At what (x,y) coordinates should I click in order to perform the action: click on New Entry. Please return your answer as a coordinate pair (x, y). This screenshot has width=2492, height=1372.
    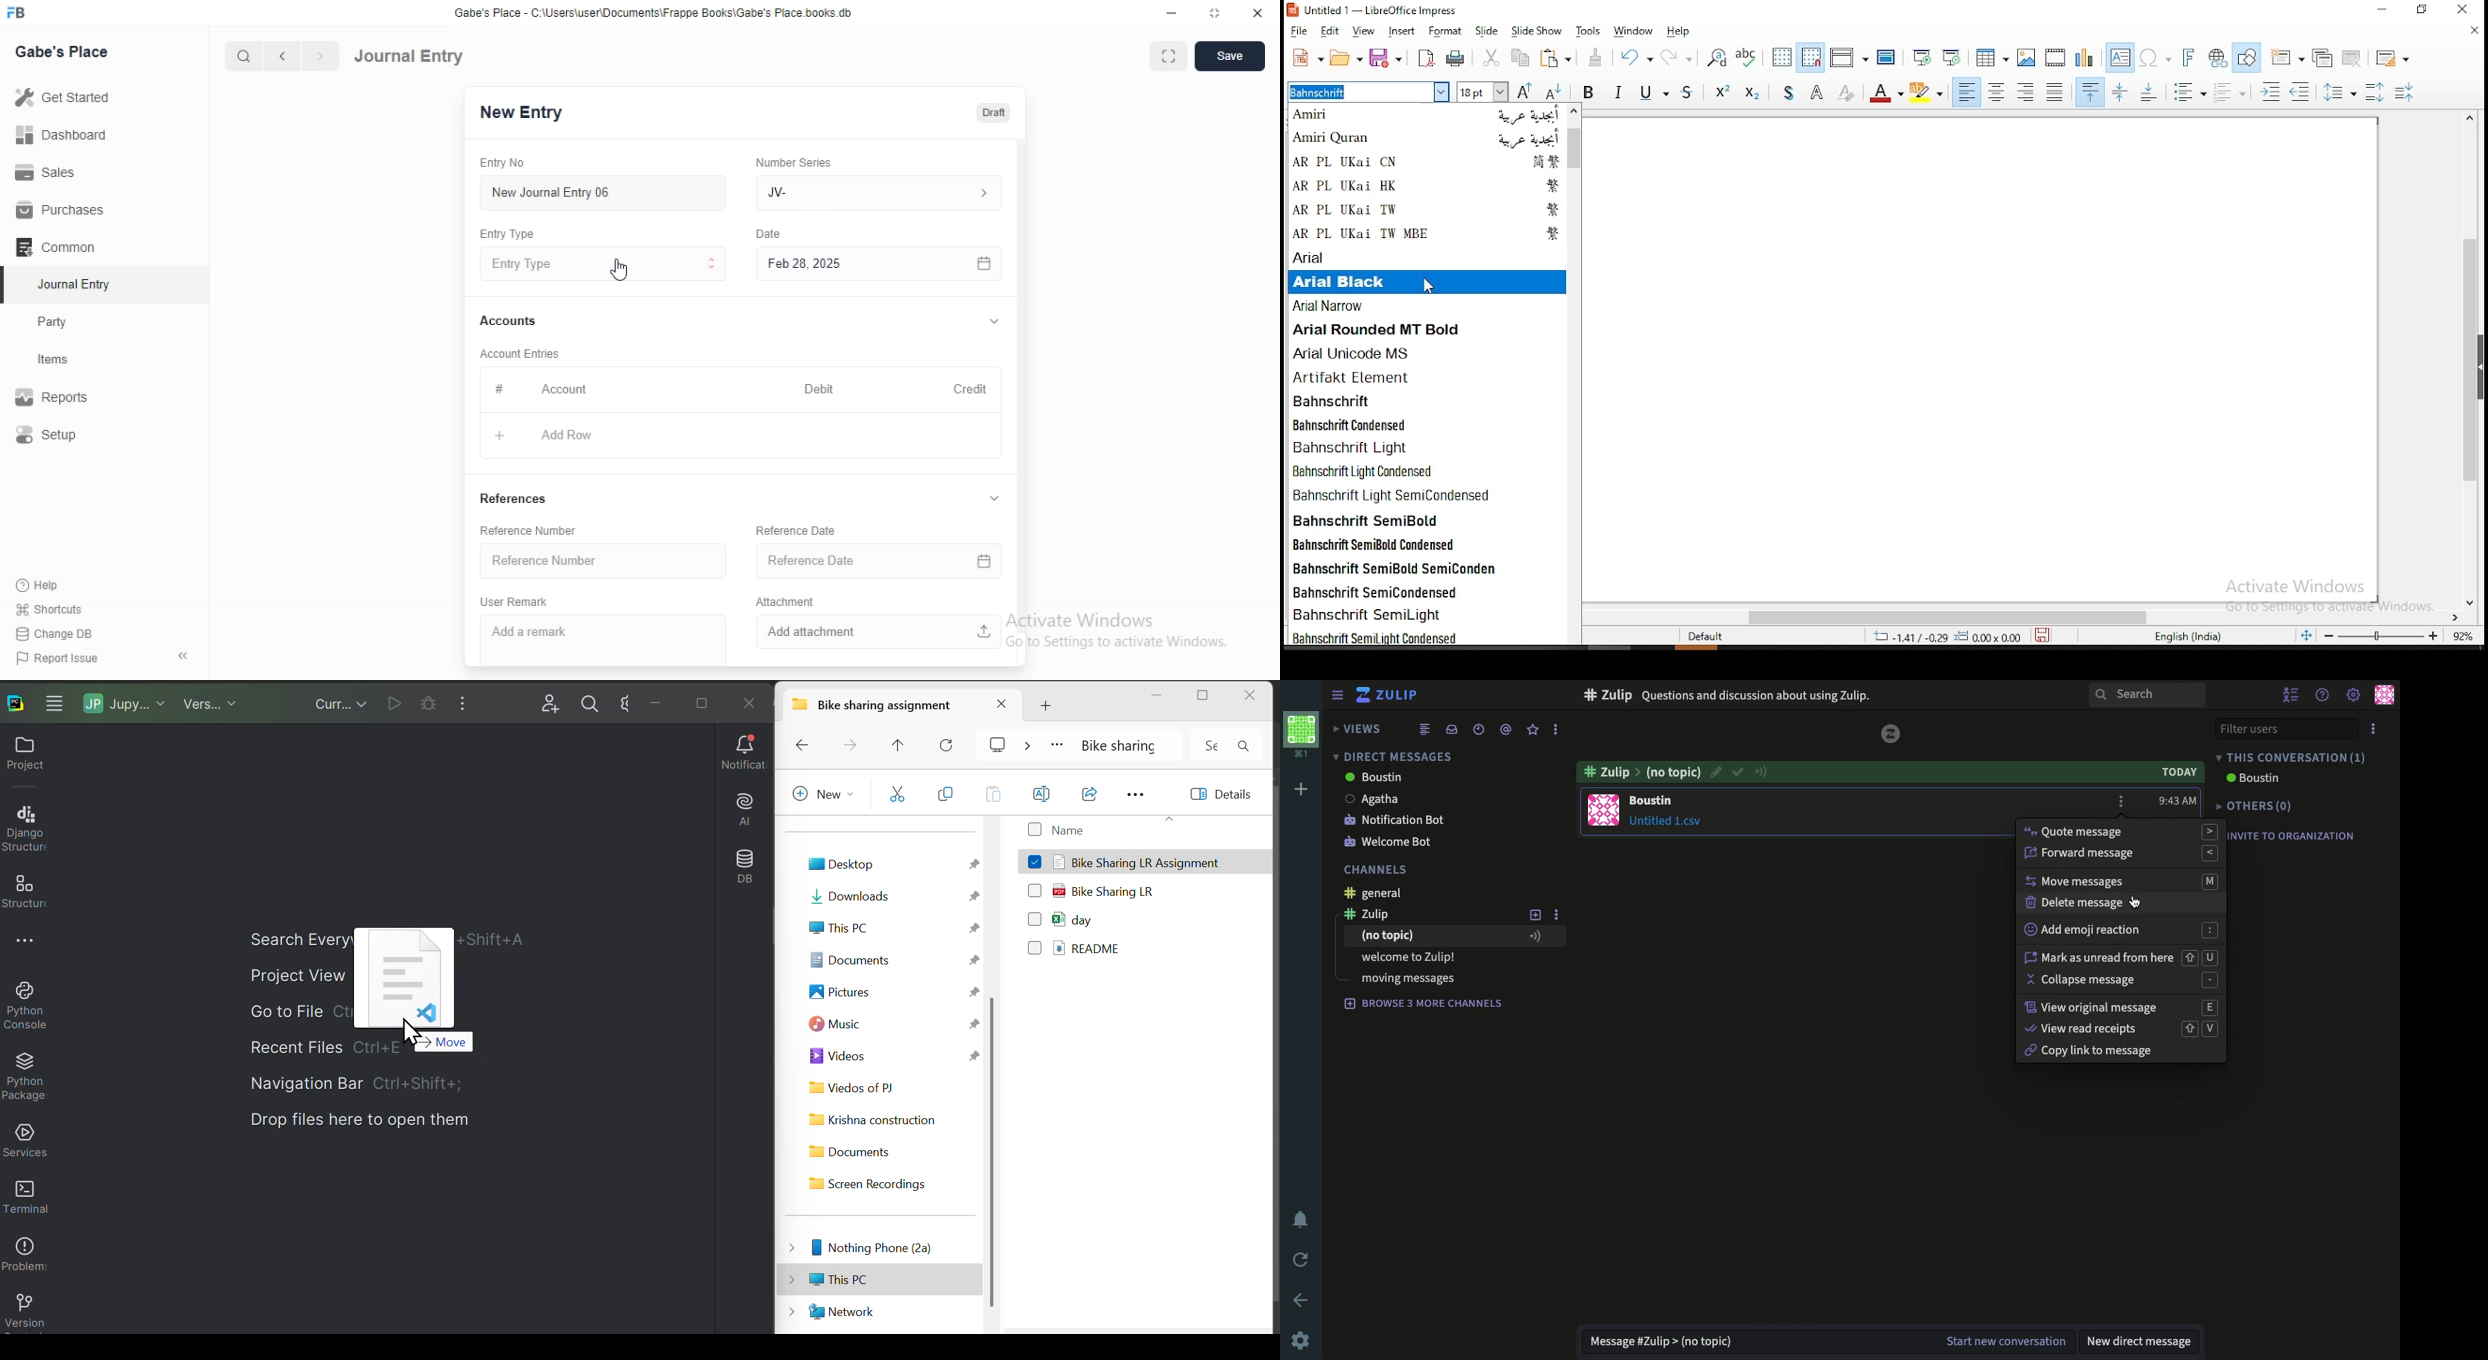
    Looking at the image, I should click on (519, 113).